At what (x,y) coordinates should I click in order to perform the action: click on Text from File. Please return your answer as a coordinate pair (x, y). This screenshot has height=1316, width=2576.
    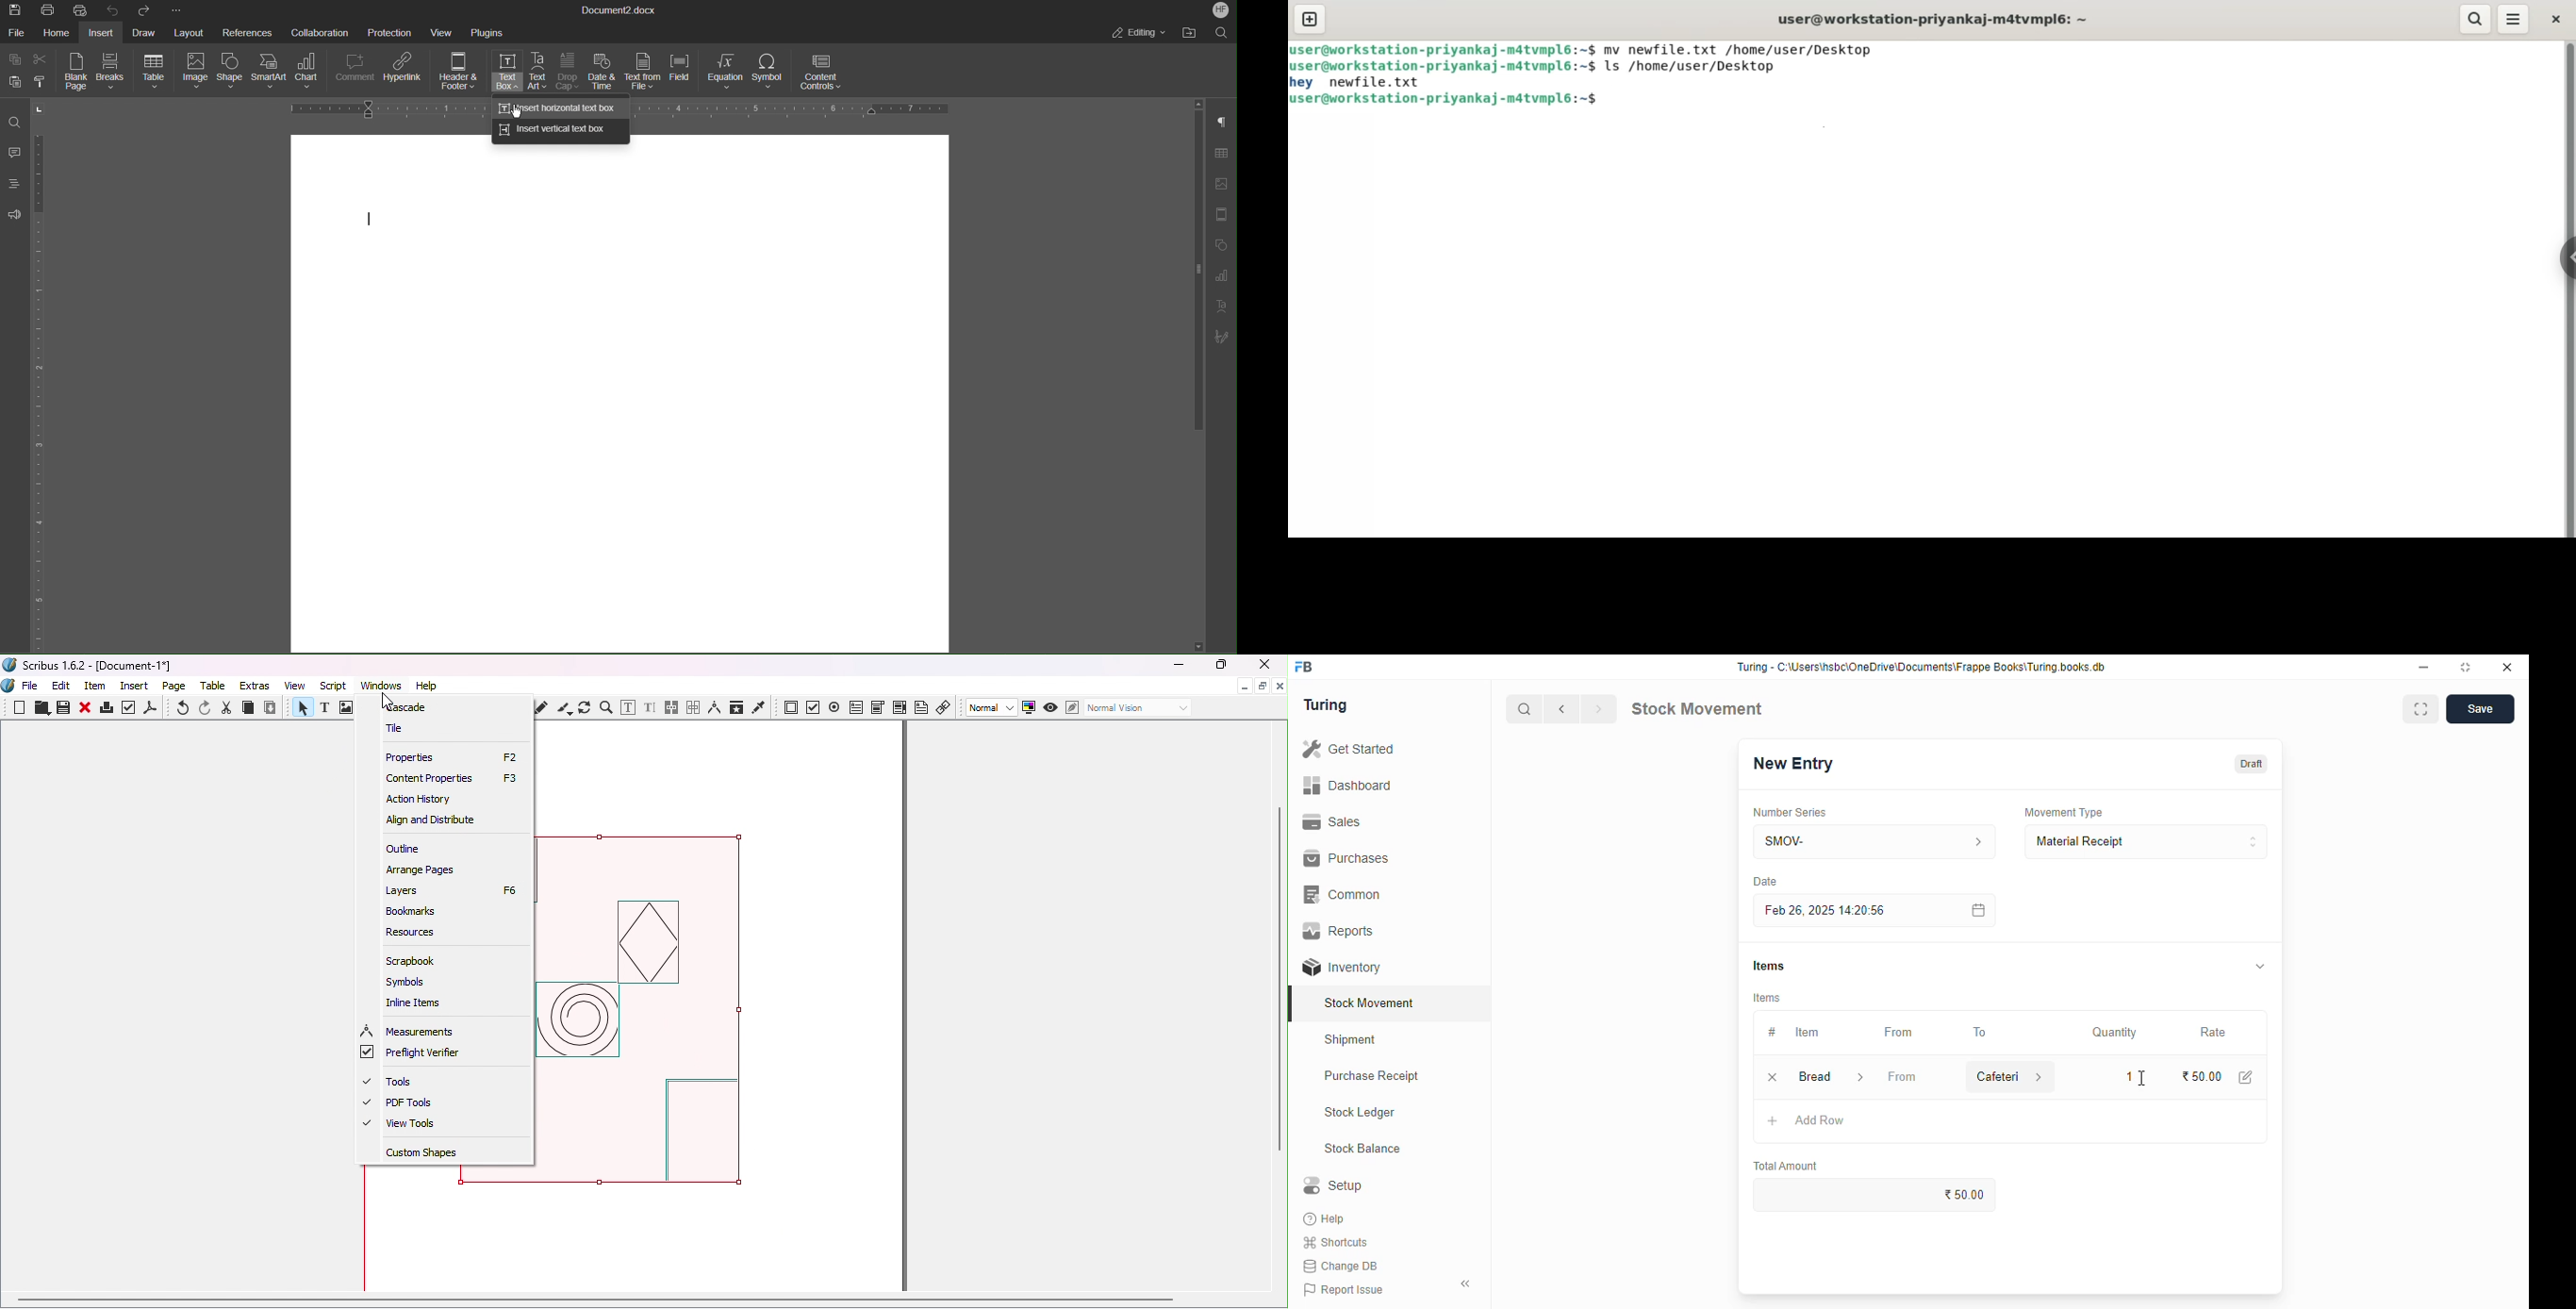
    Looking at the image, I should click on (642, 72).